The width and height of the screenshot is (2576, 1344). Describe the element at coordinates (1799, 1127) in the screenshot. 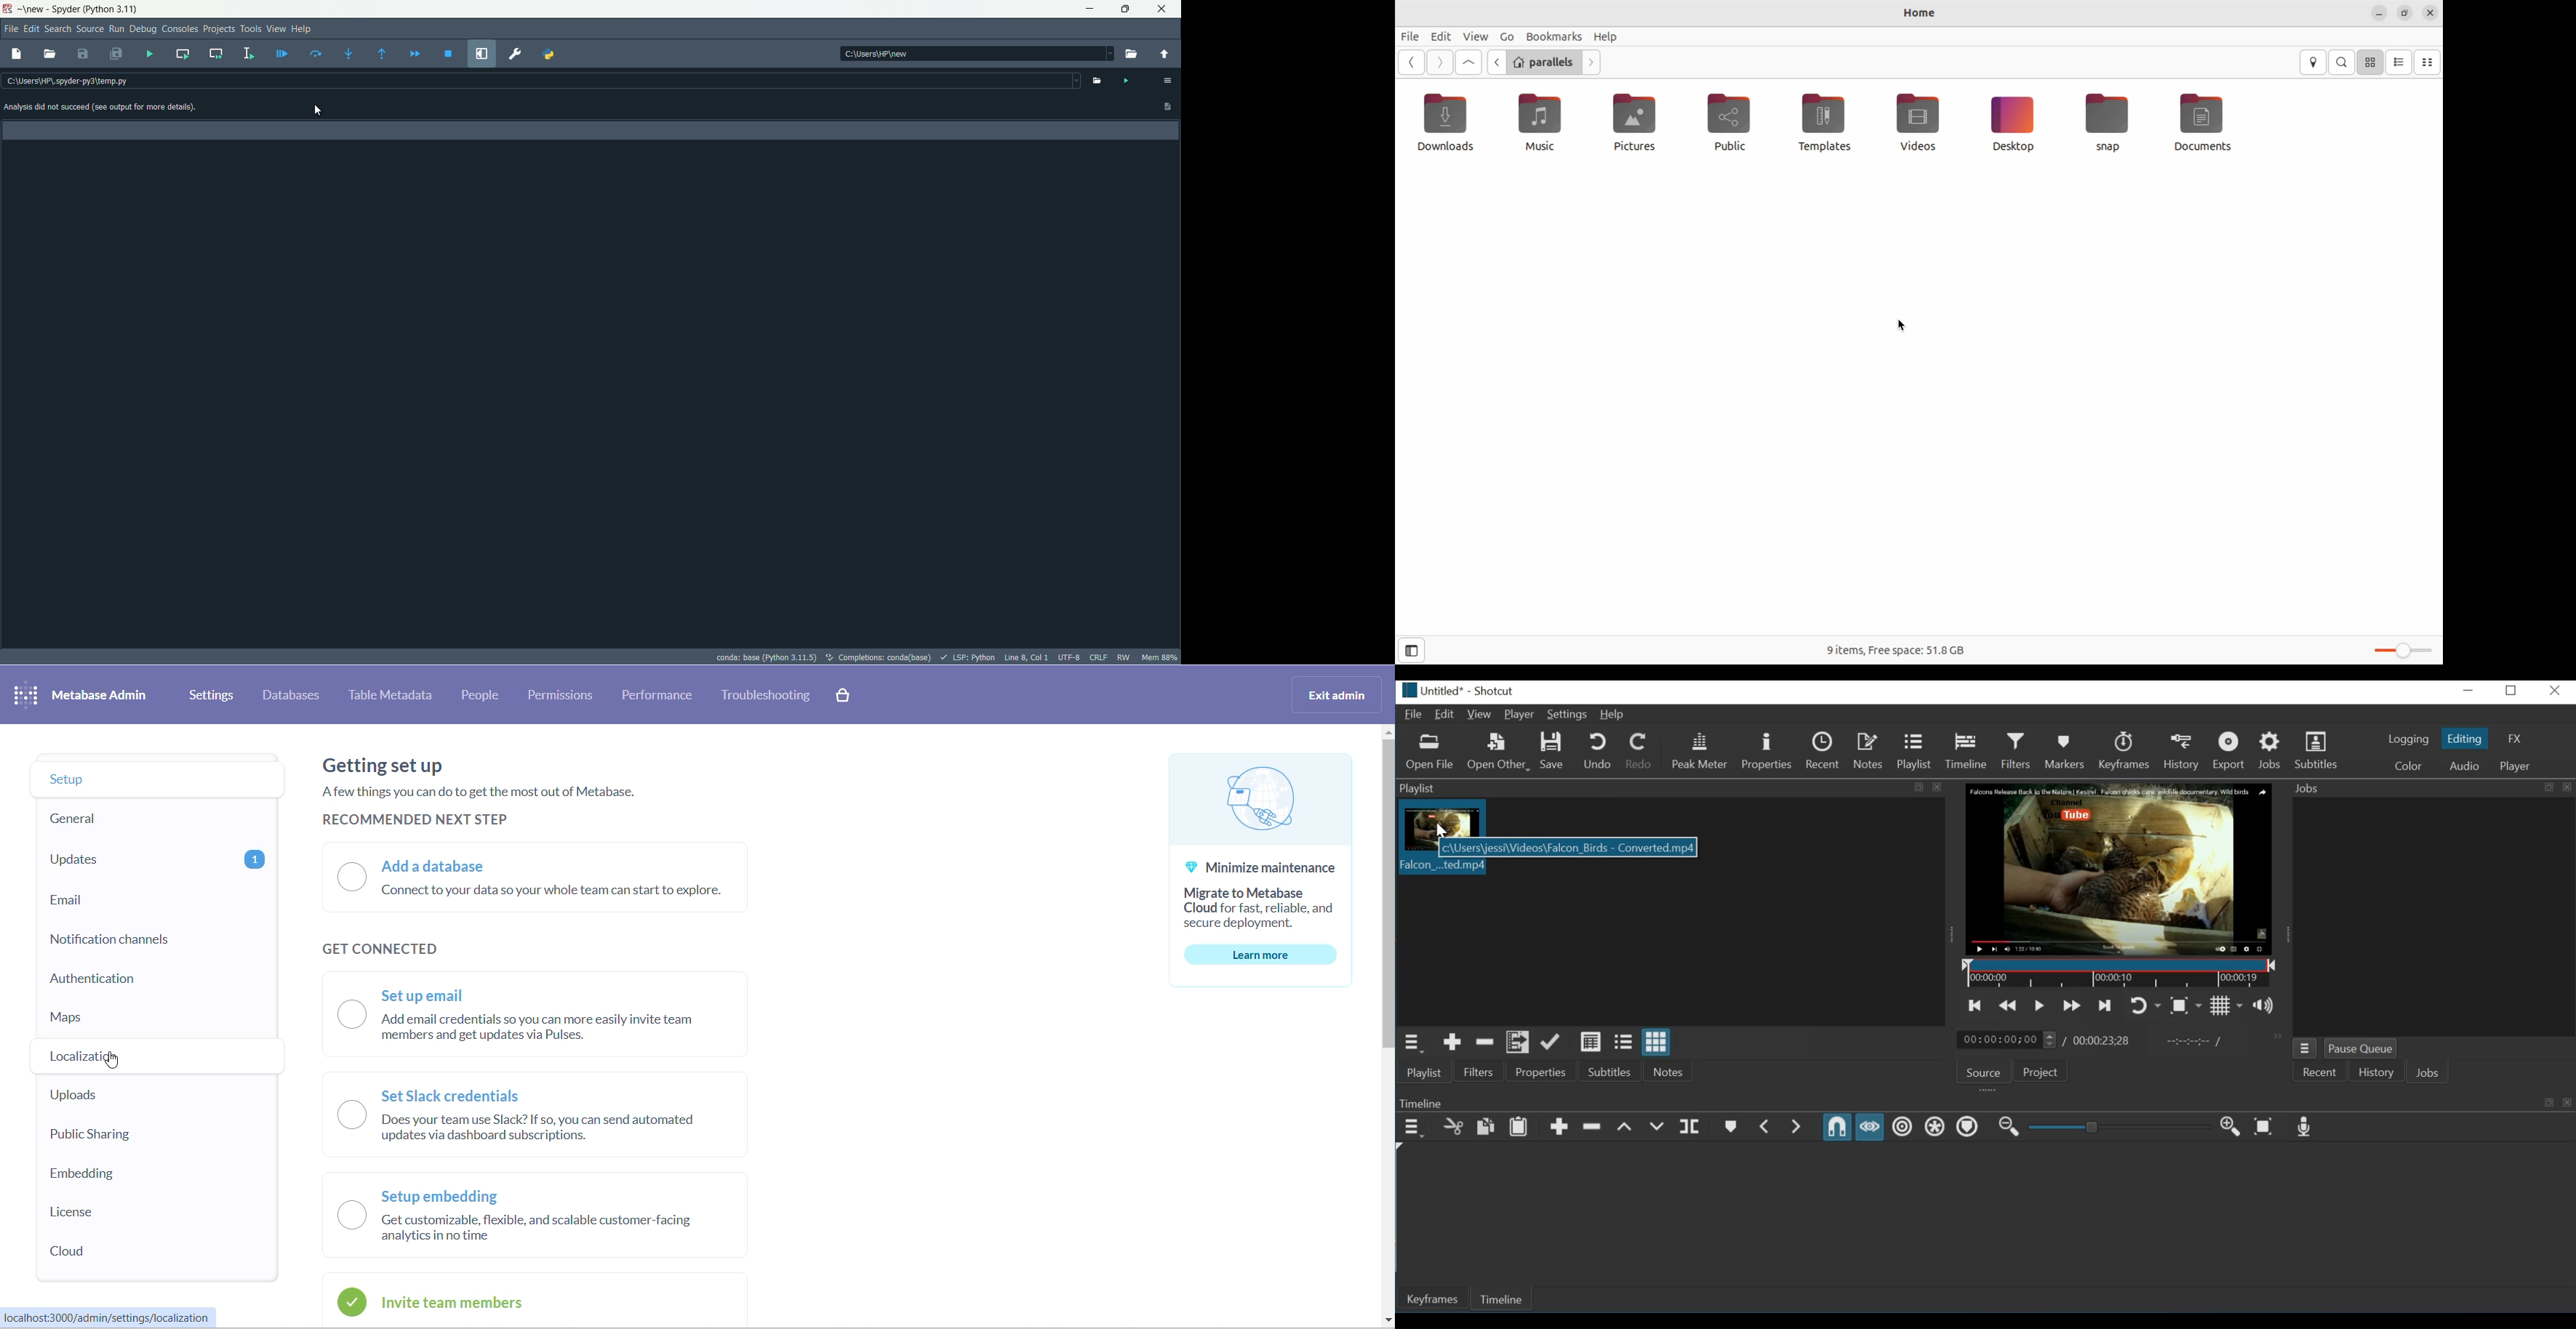

I see `Next Marker` at that location.